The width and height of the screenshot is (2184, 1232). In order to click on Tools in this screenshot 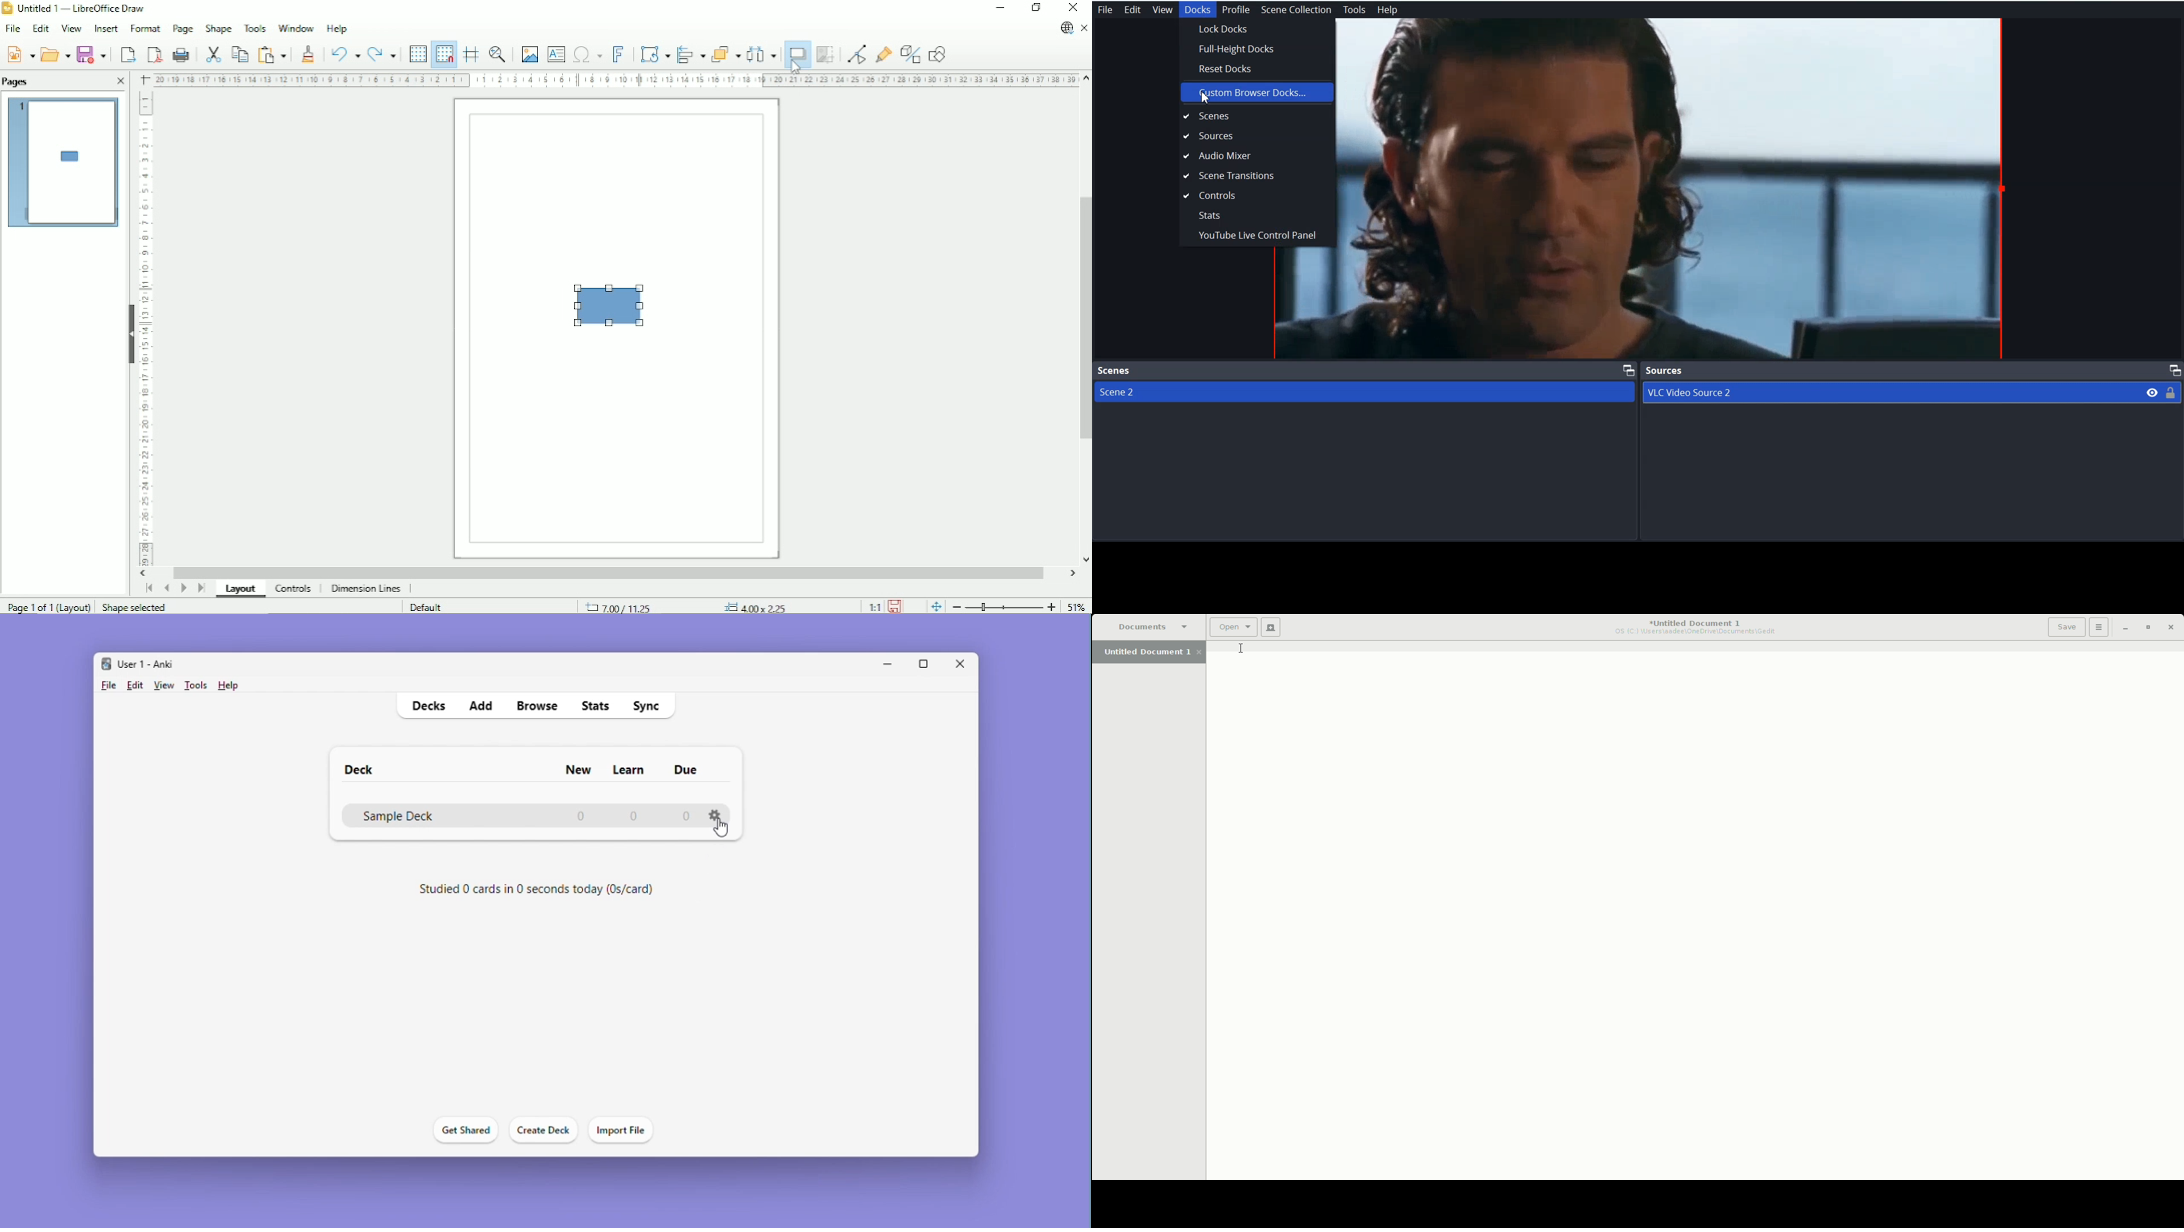, I will do `click(195, 685)`.